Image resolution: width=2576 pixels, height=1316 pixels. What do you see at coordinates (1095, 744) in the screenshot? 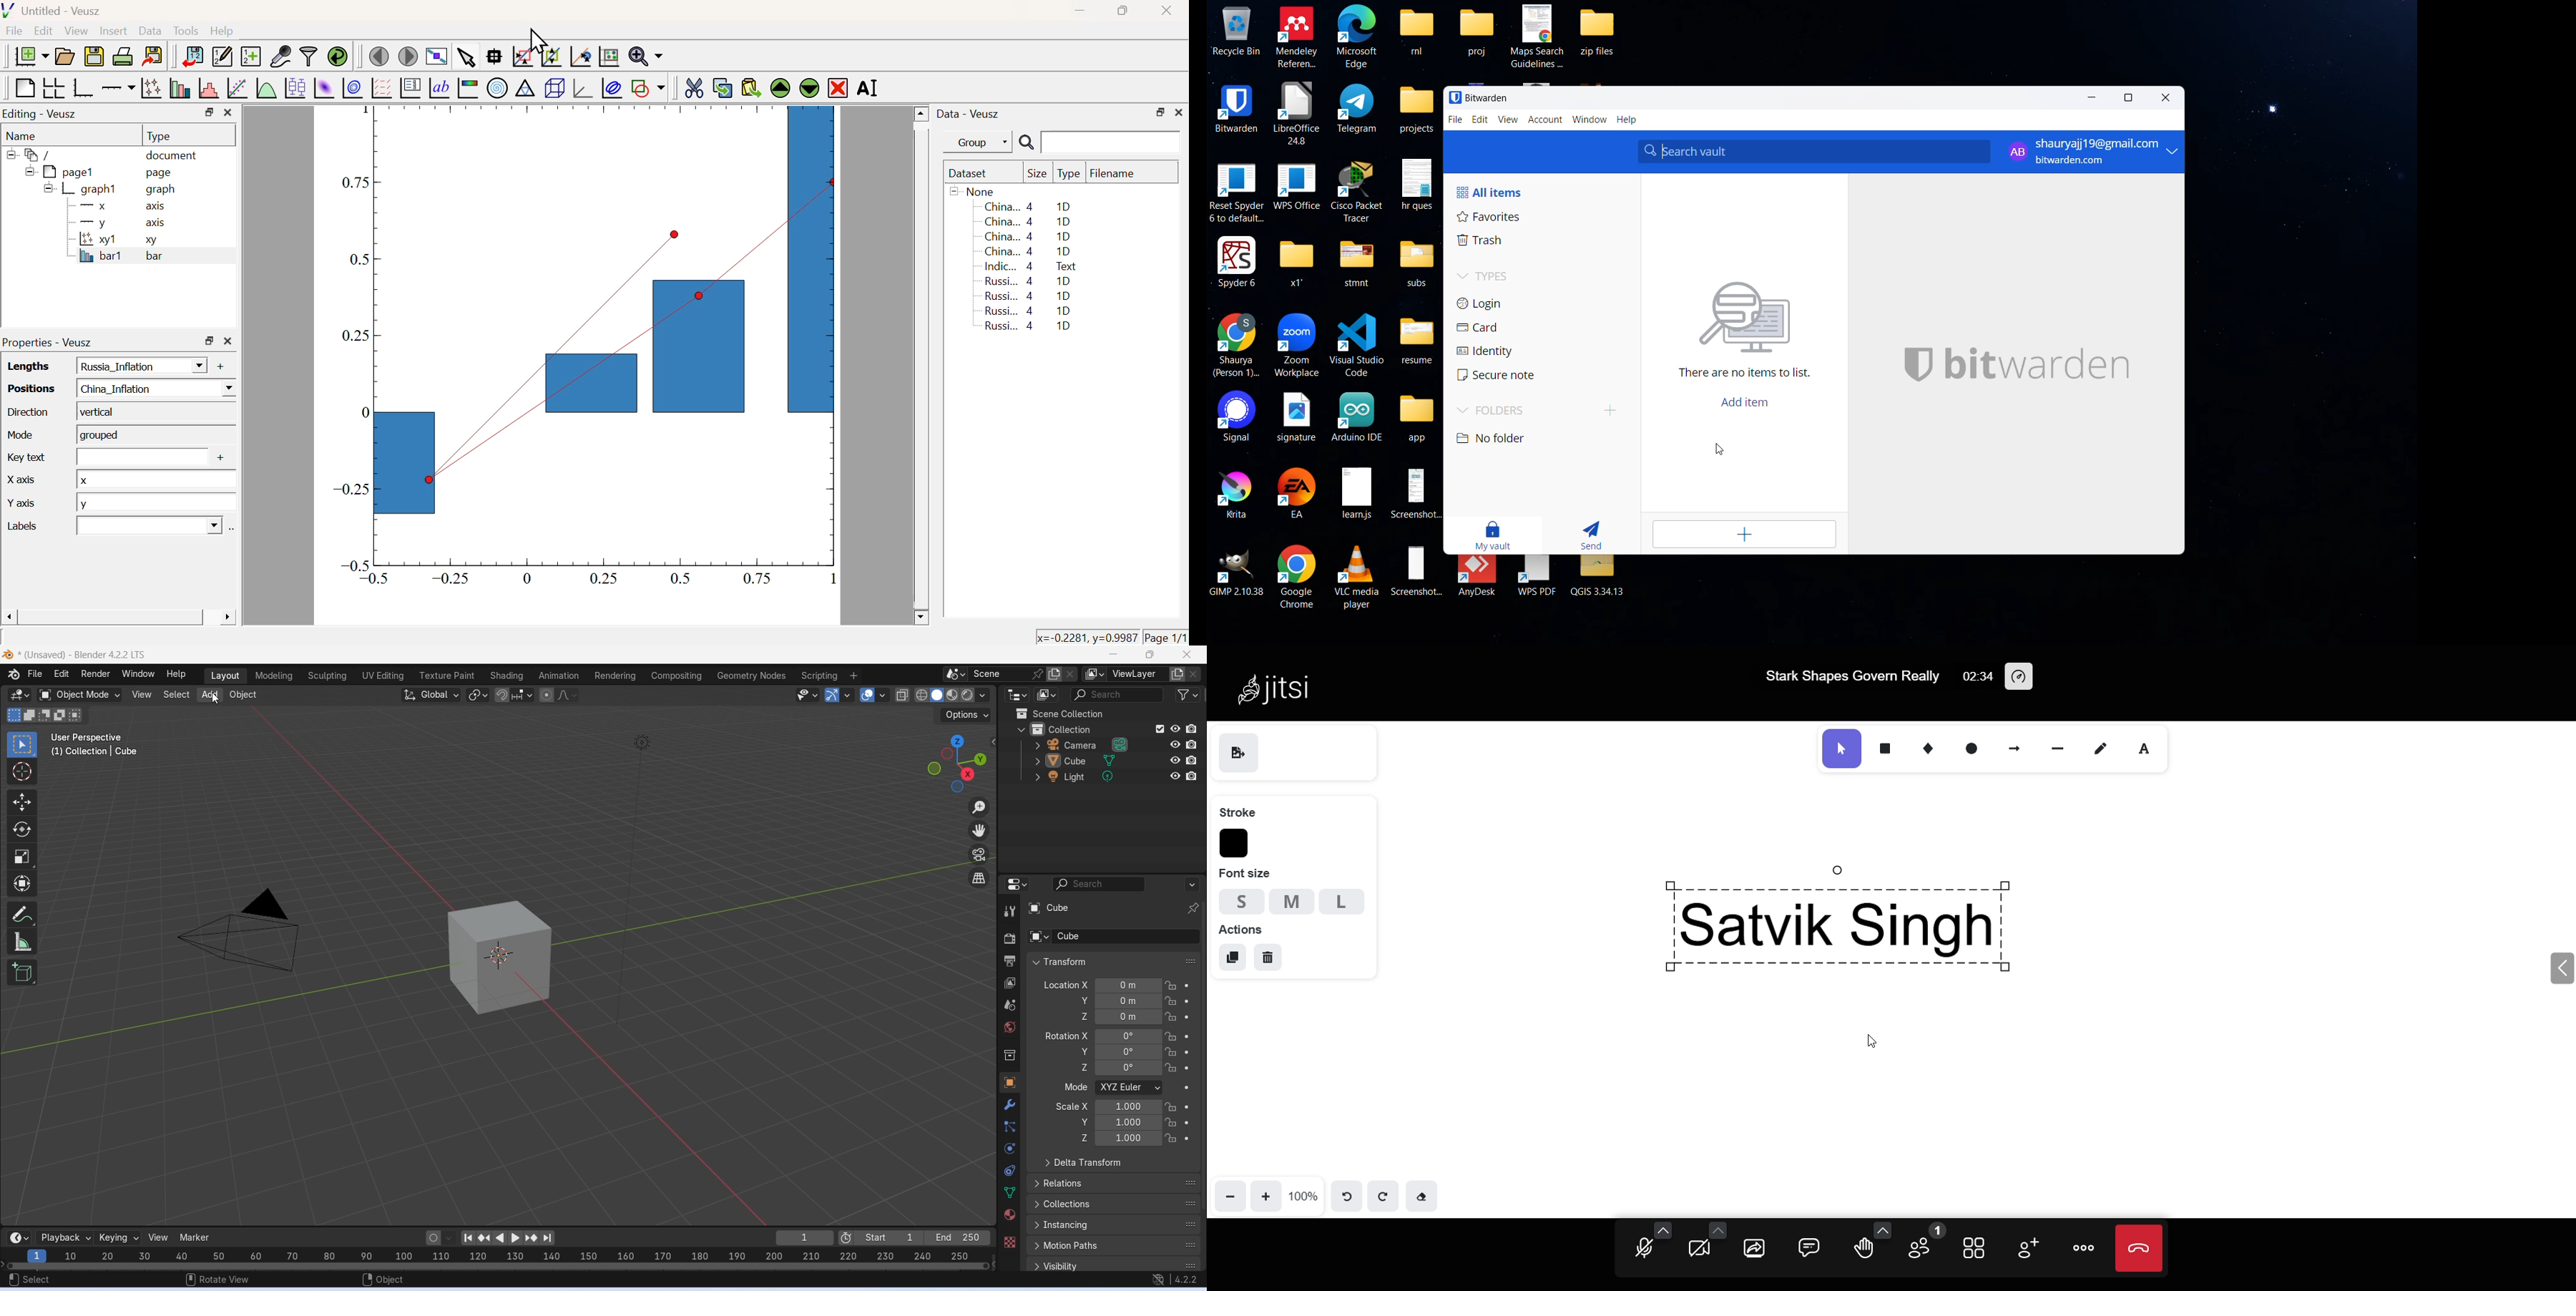
I see `camera layer` at bounding box center [1095, 744].